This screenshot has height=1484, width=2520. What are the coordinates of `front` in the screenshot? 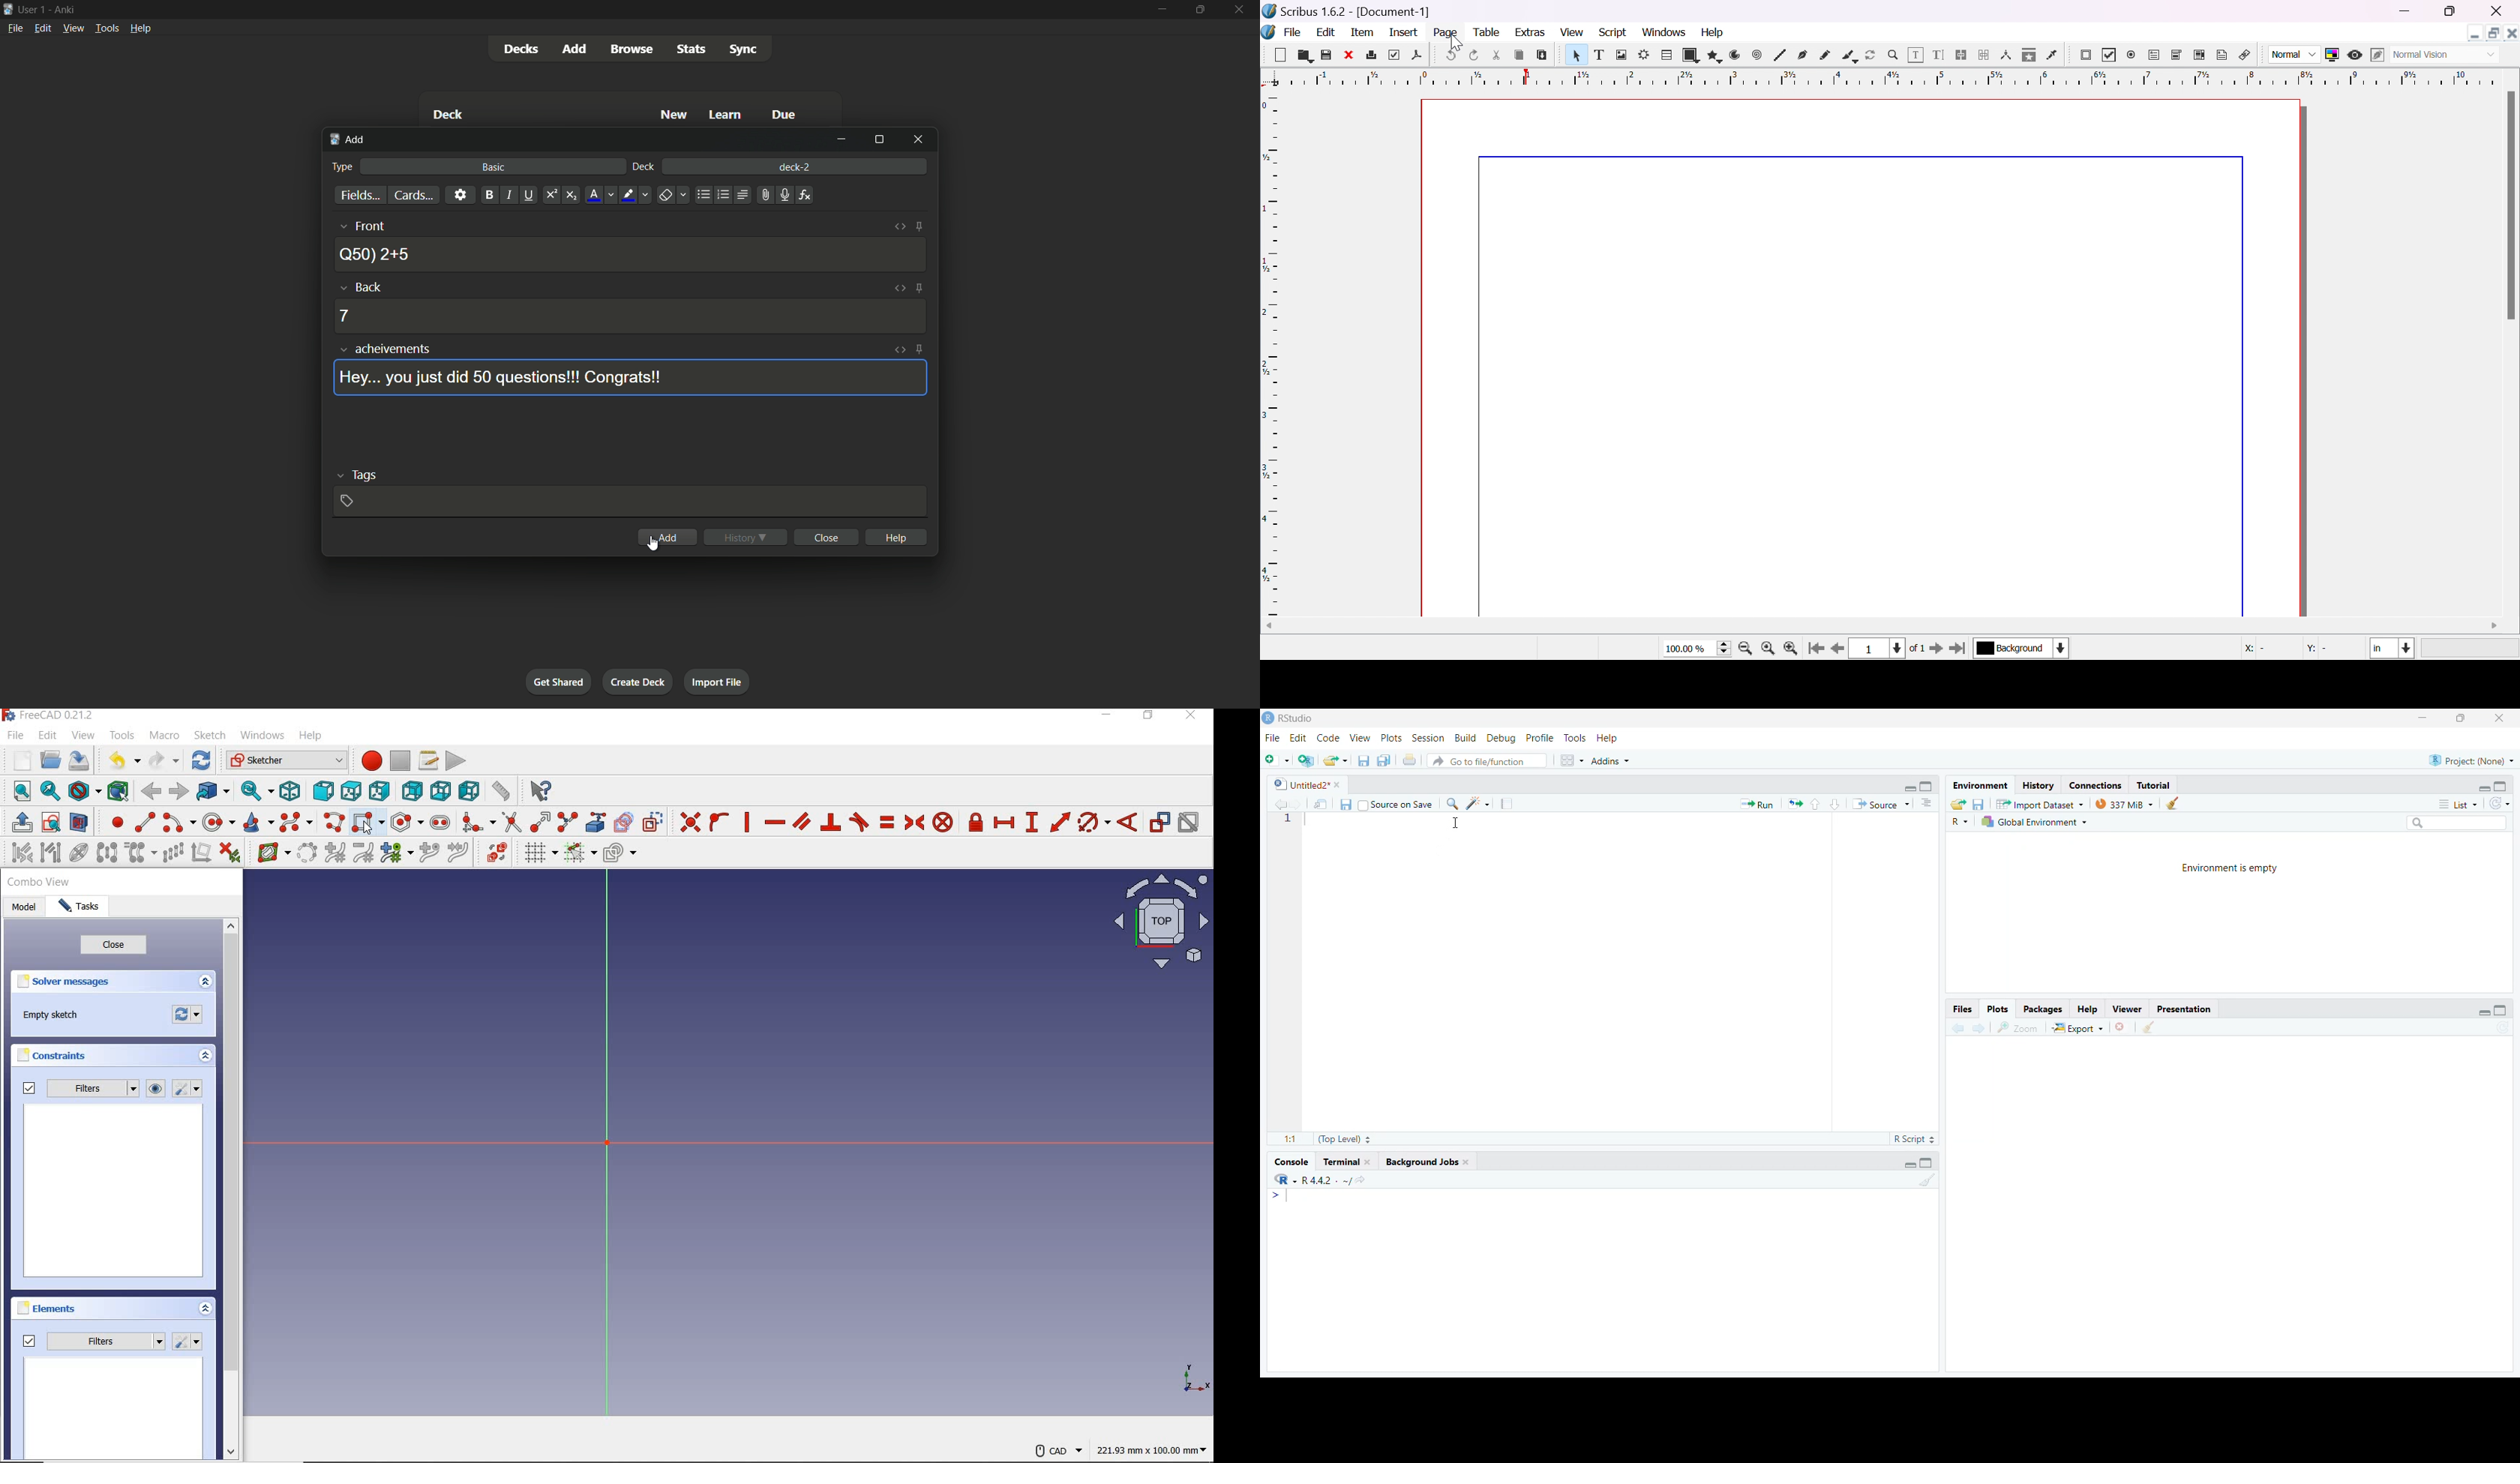 It's located at (362, 226).